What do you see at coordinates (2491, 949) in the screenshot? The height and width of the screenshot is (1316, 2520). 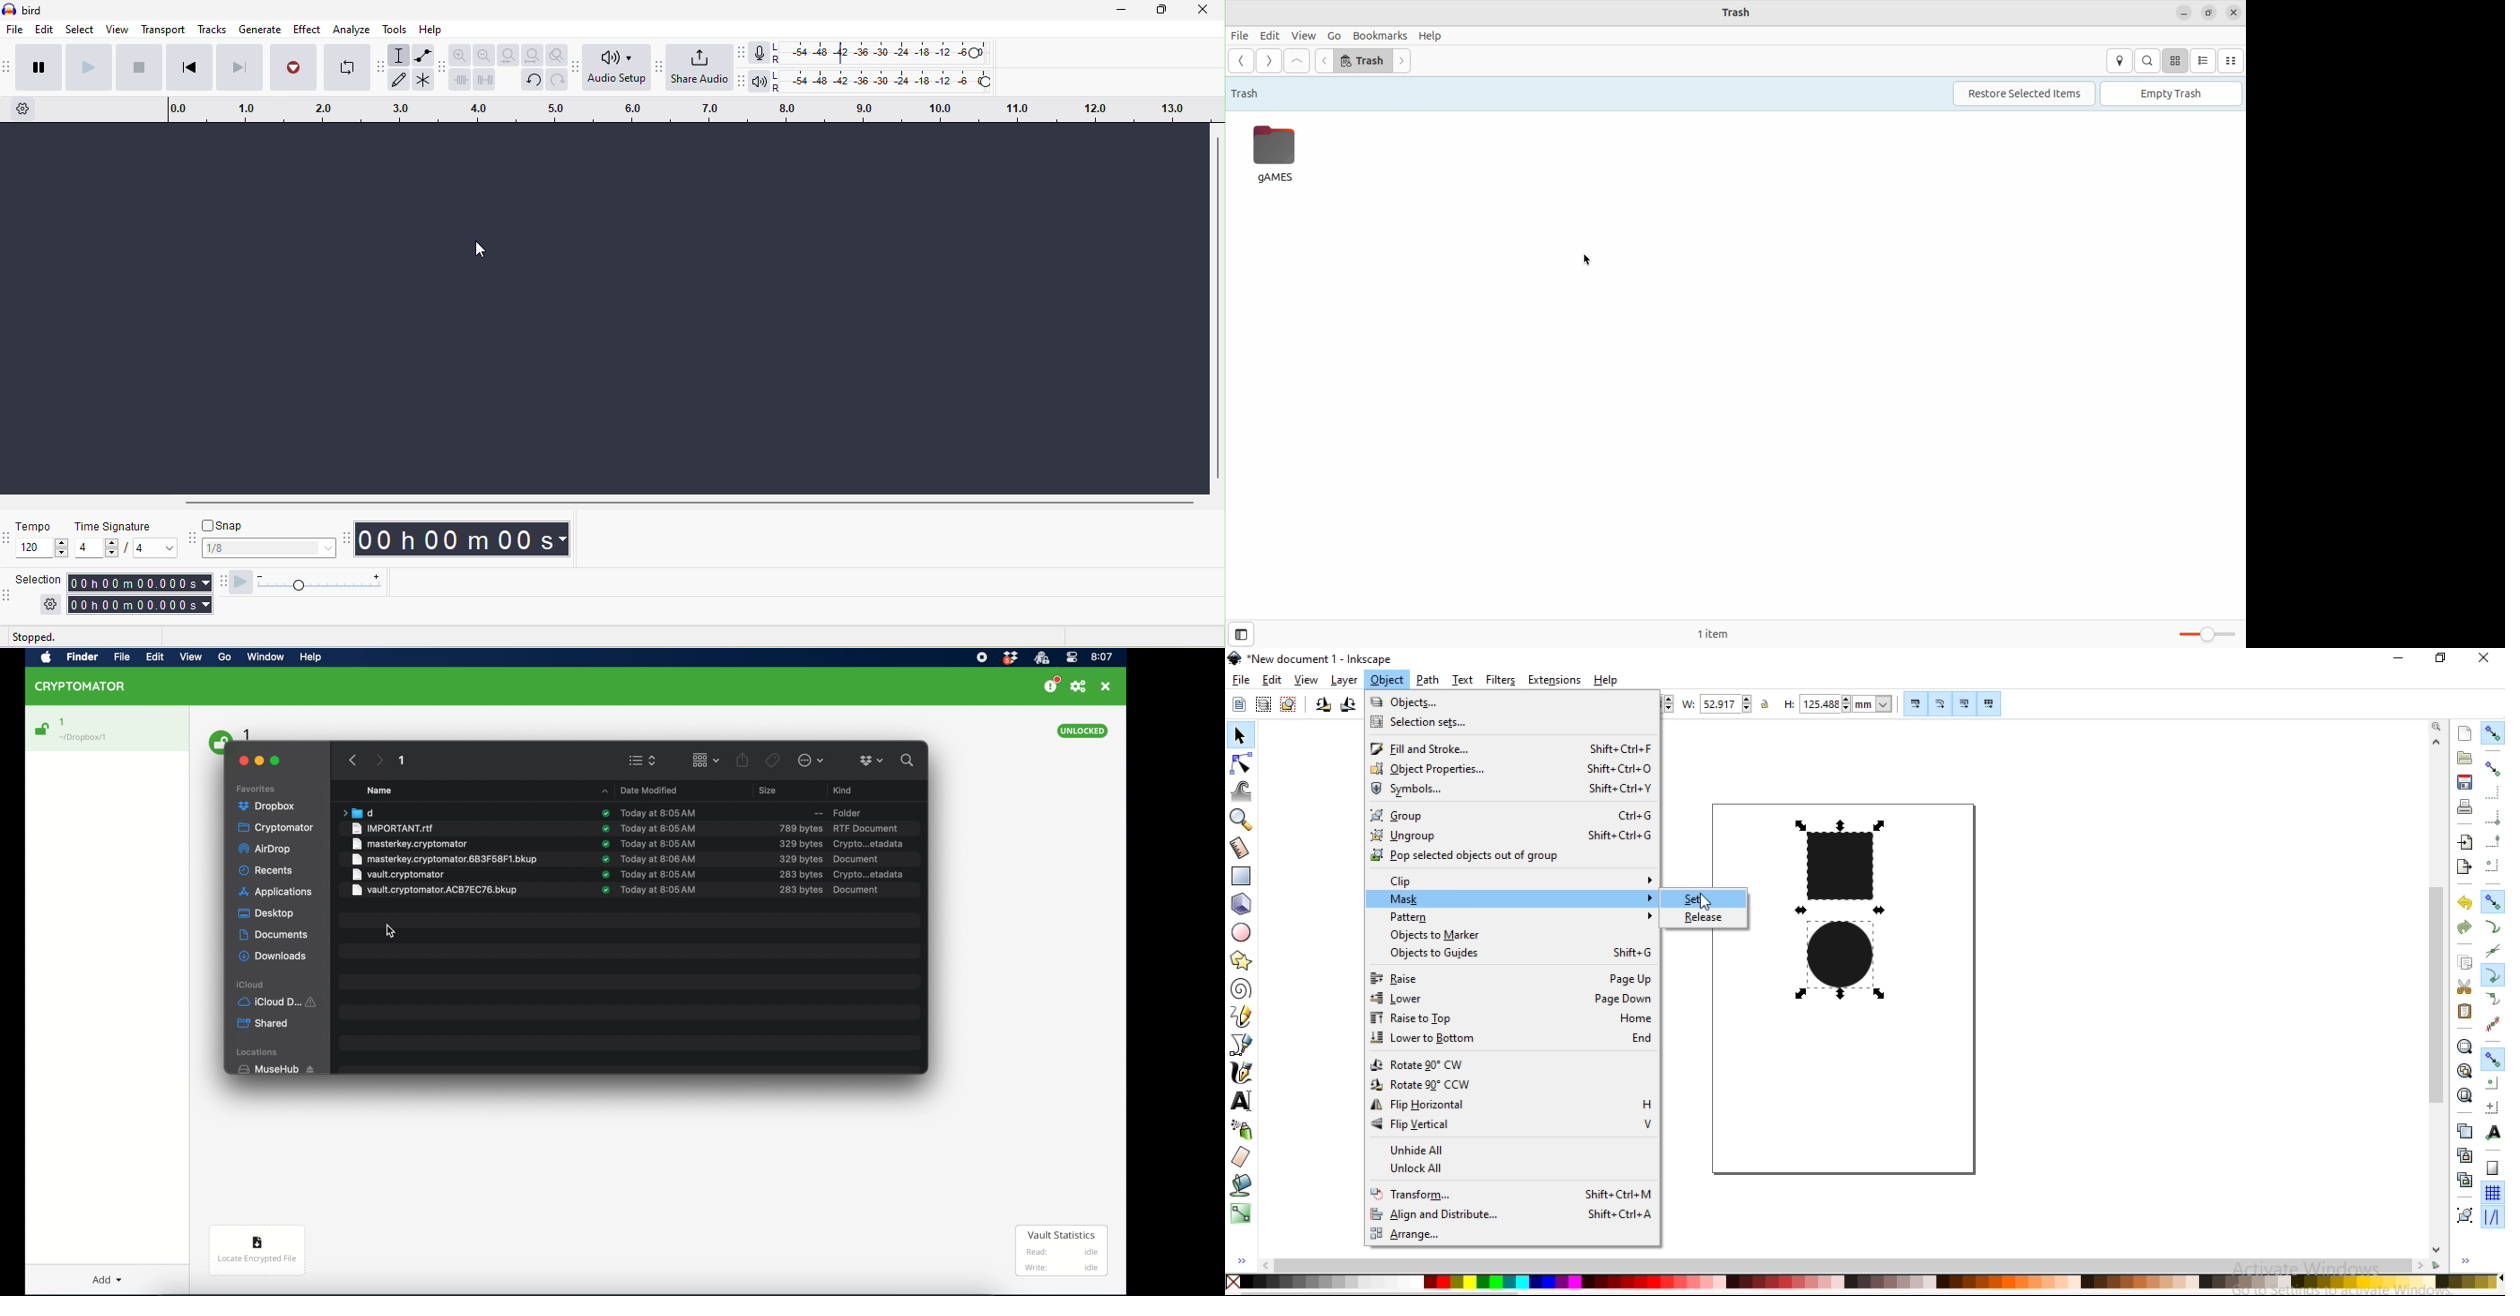 I see `snap to path intersections` at bounding box center [2491, 949].